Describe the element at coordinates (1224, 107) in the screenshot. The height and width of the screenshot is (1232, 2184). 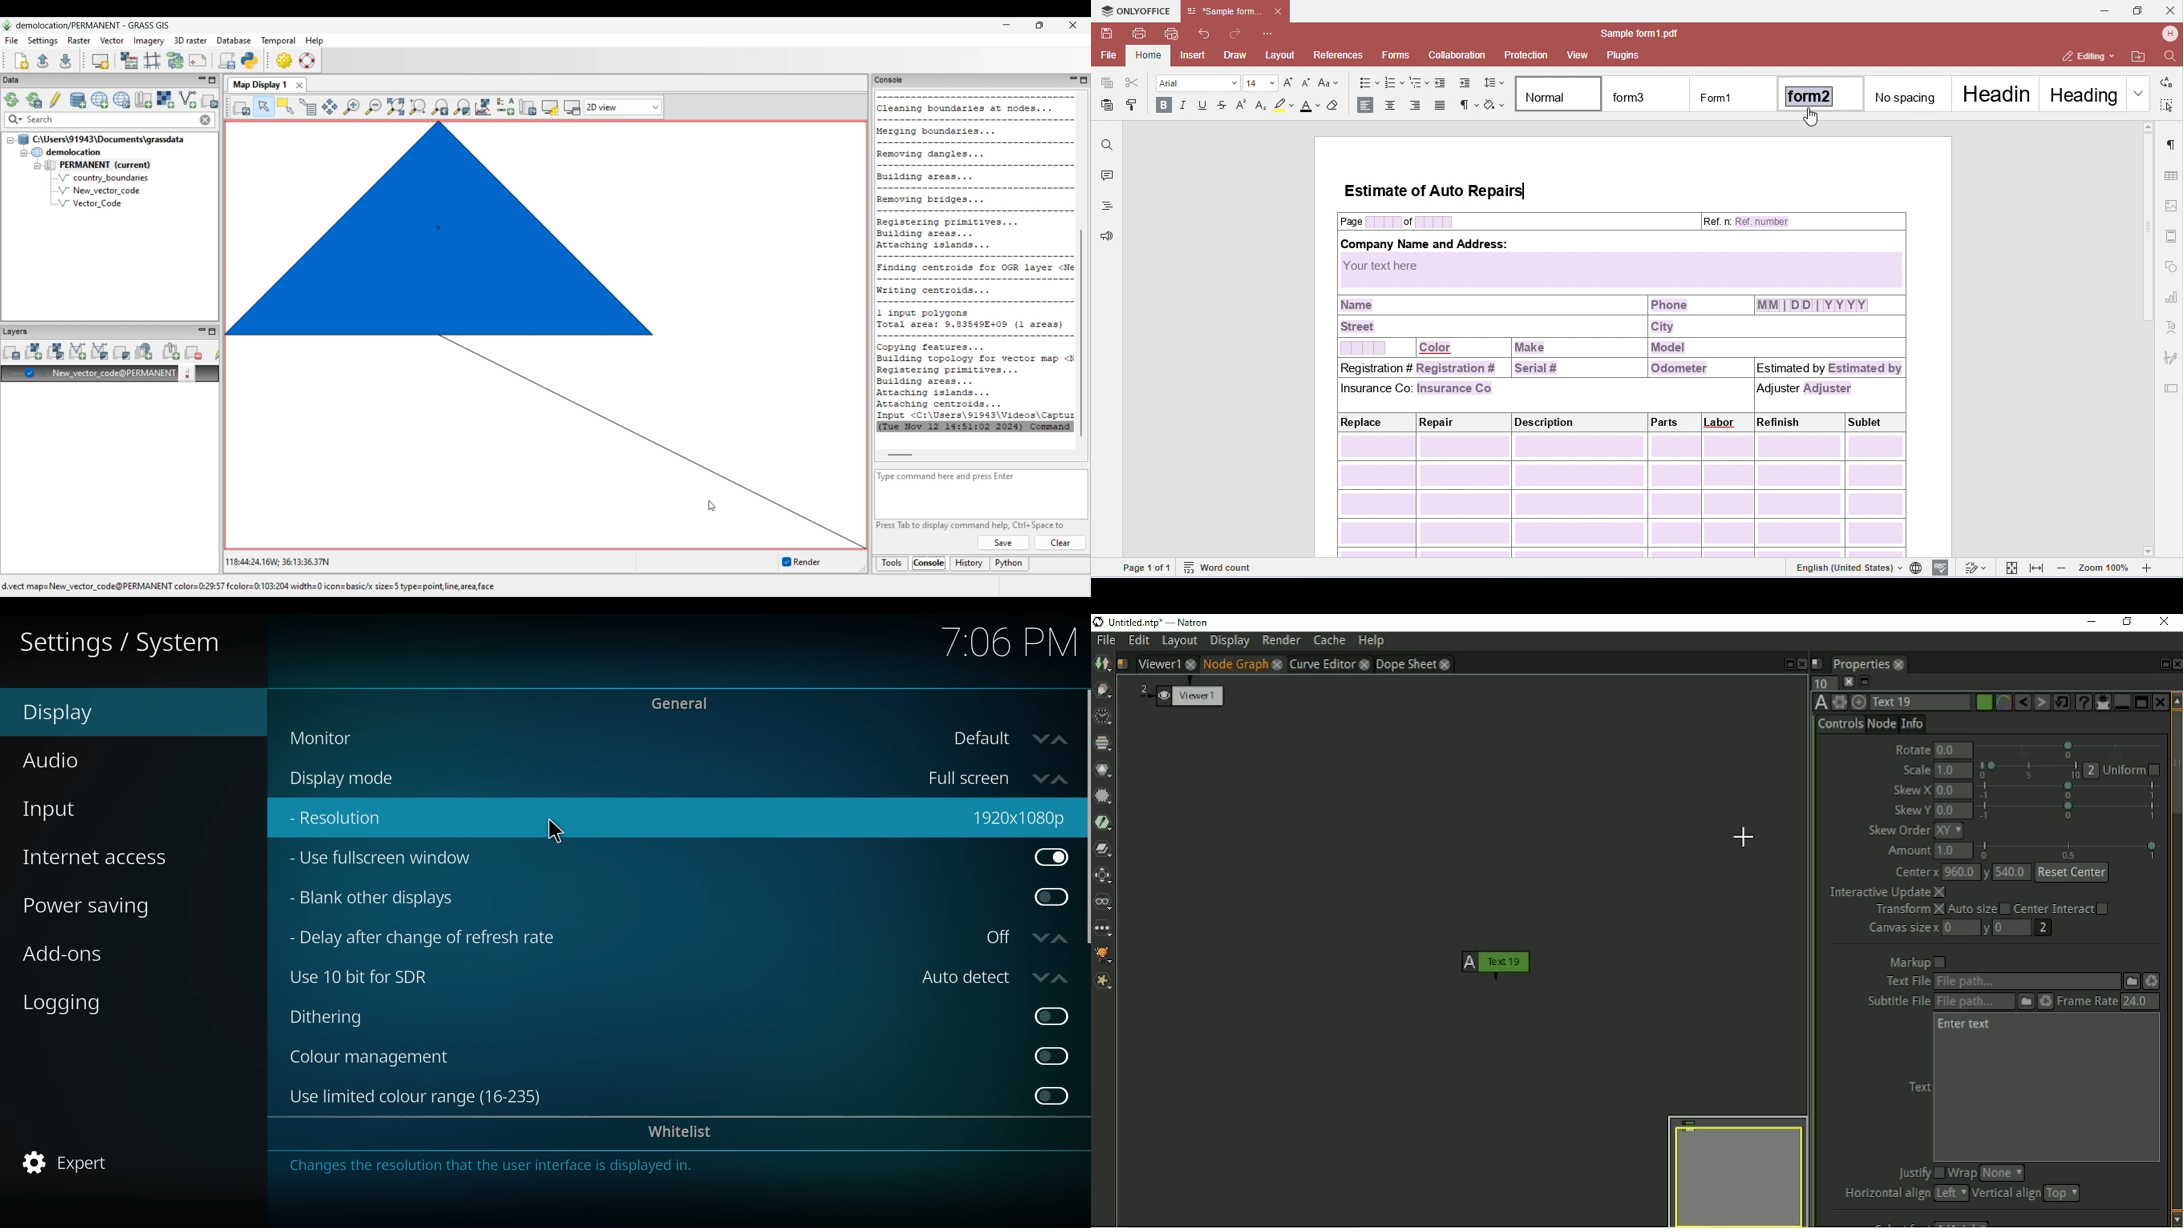
I see `strikethrough` at that location.